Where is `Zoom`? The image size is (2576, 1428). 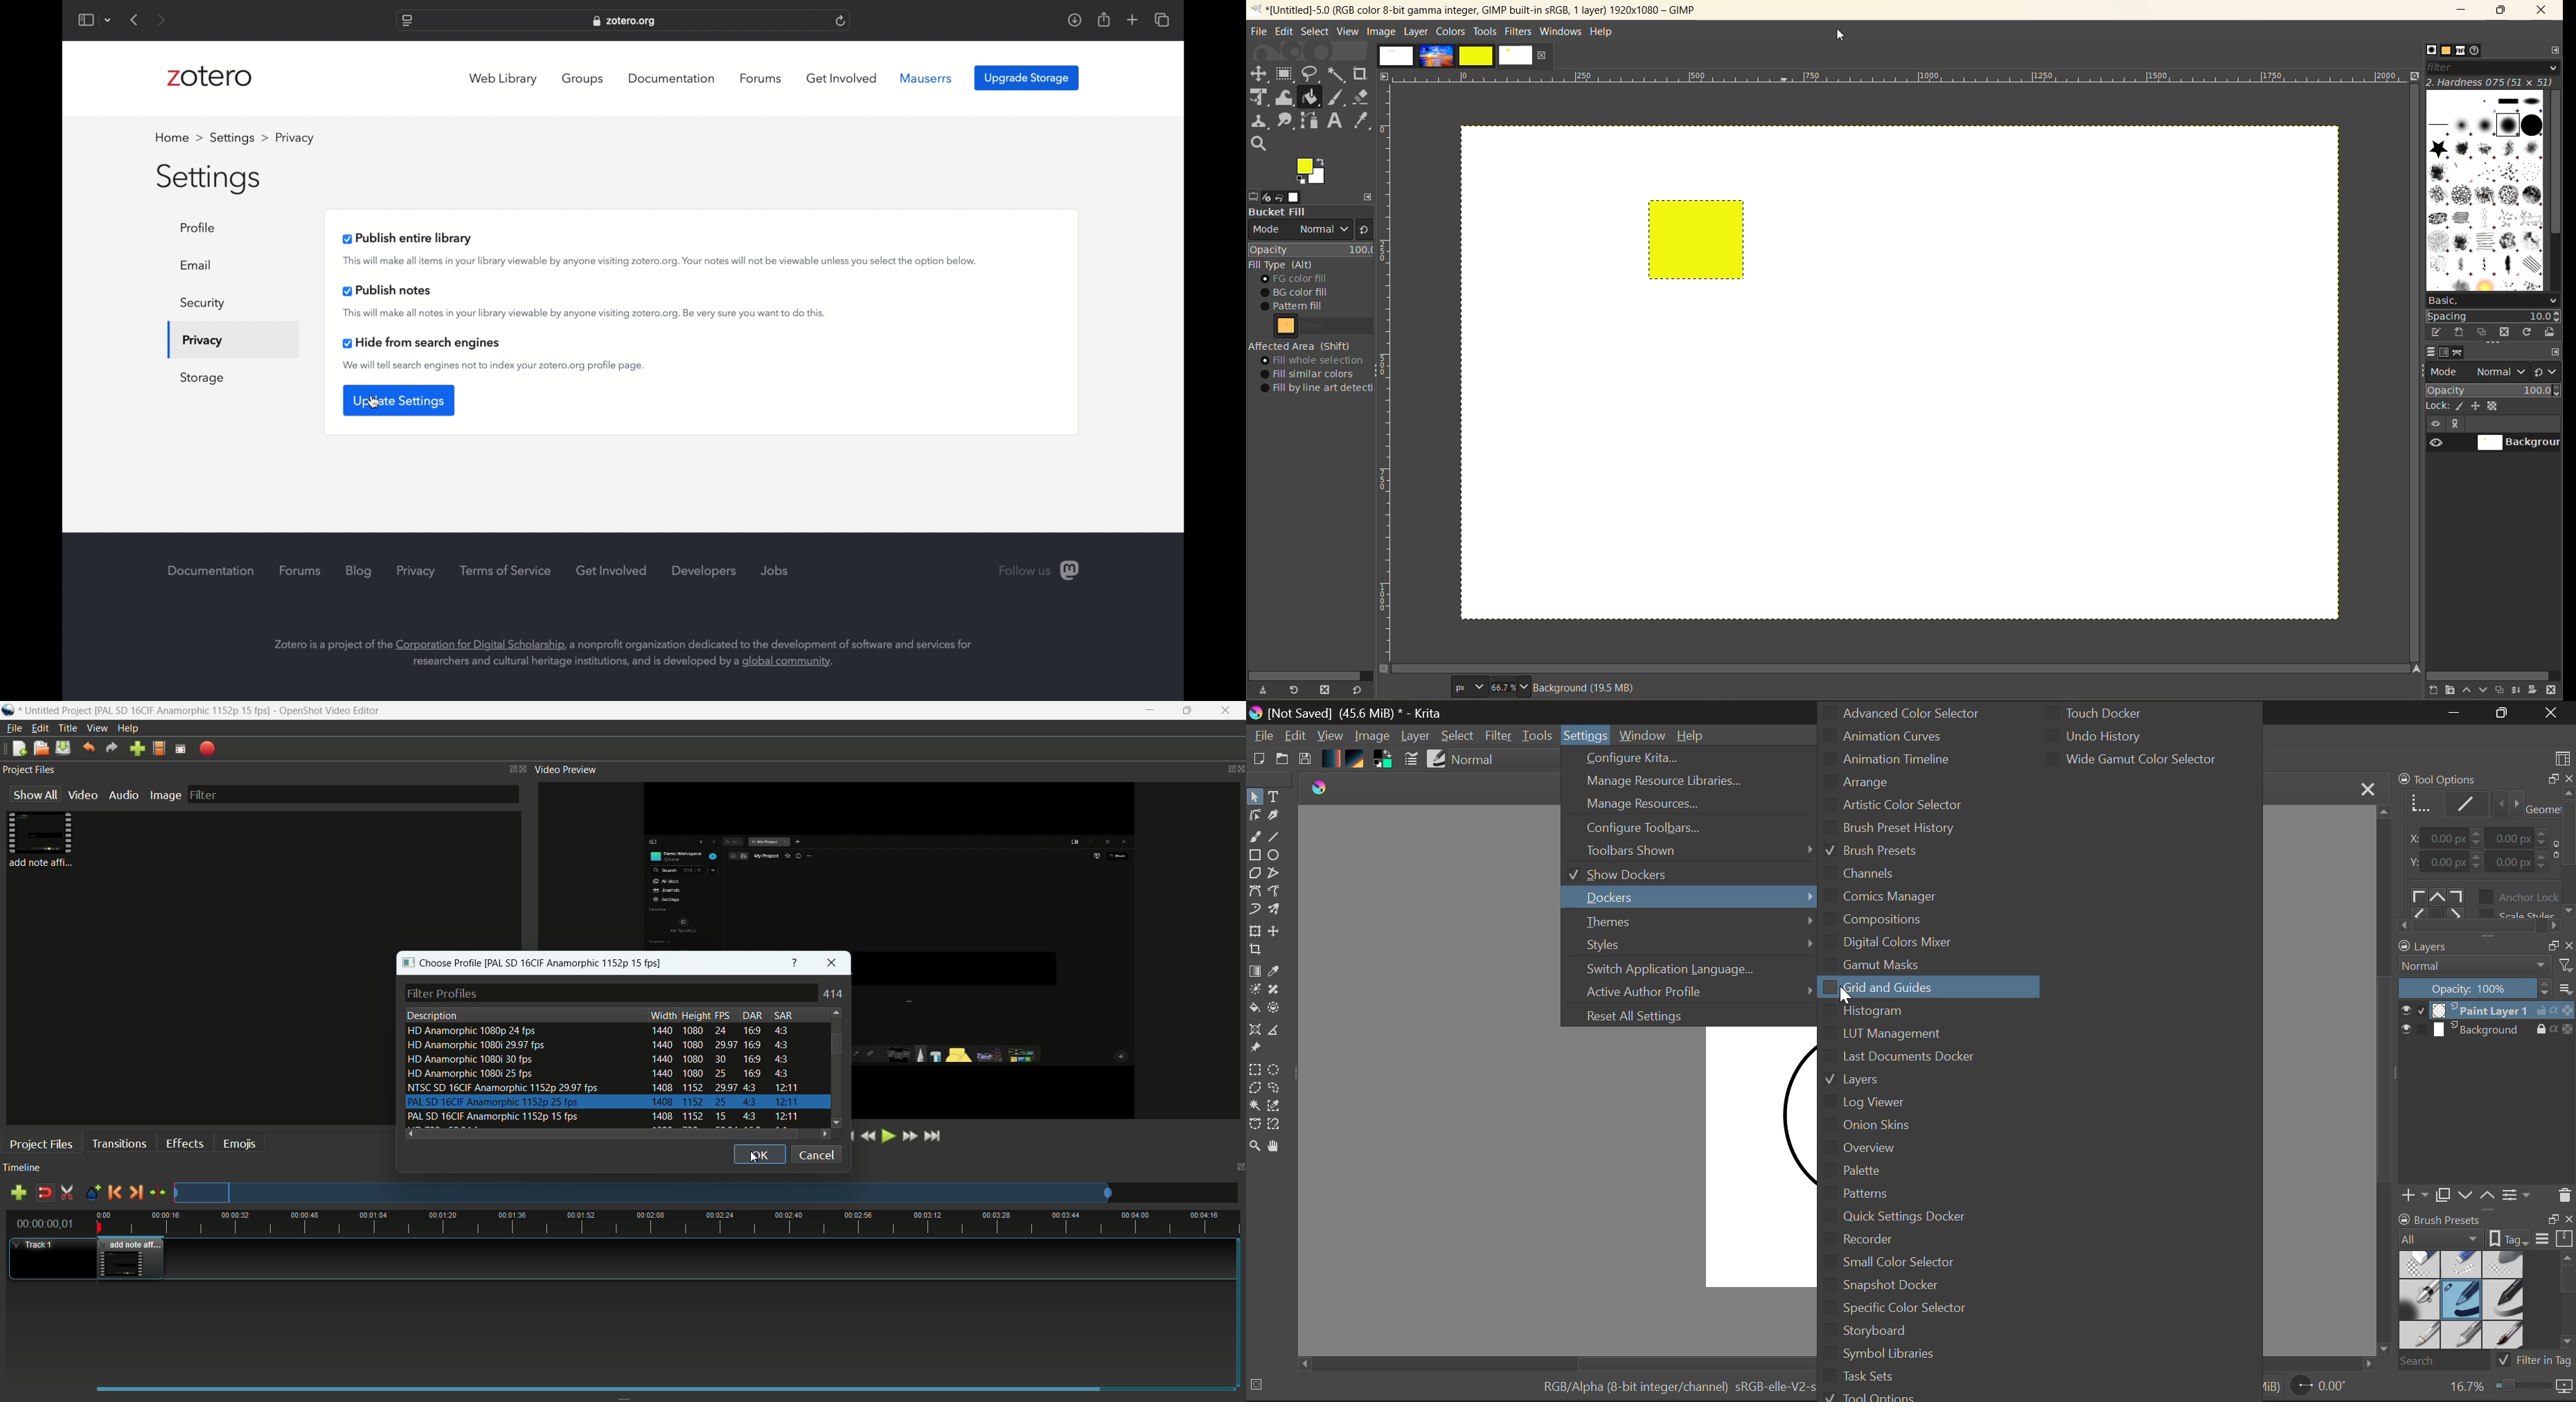 Zoom is located at coordinates (2510, 1387).